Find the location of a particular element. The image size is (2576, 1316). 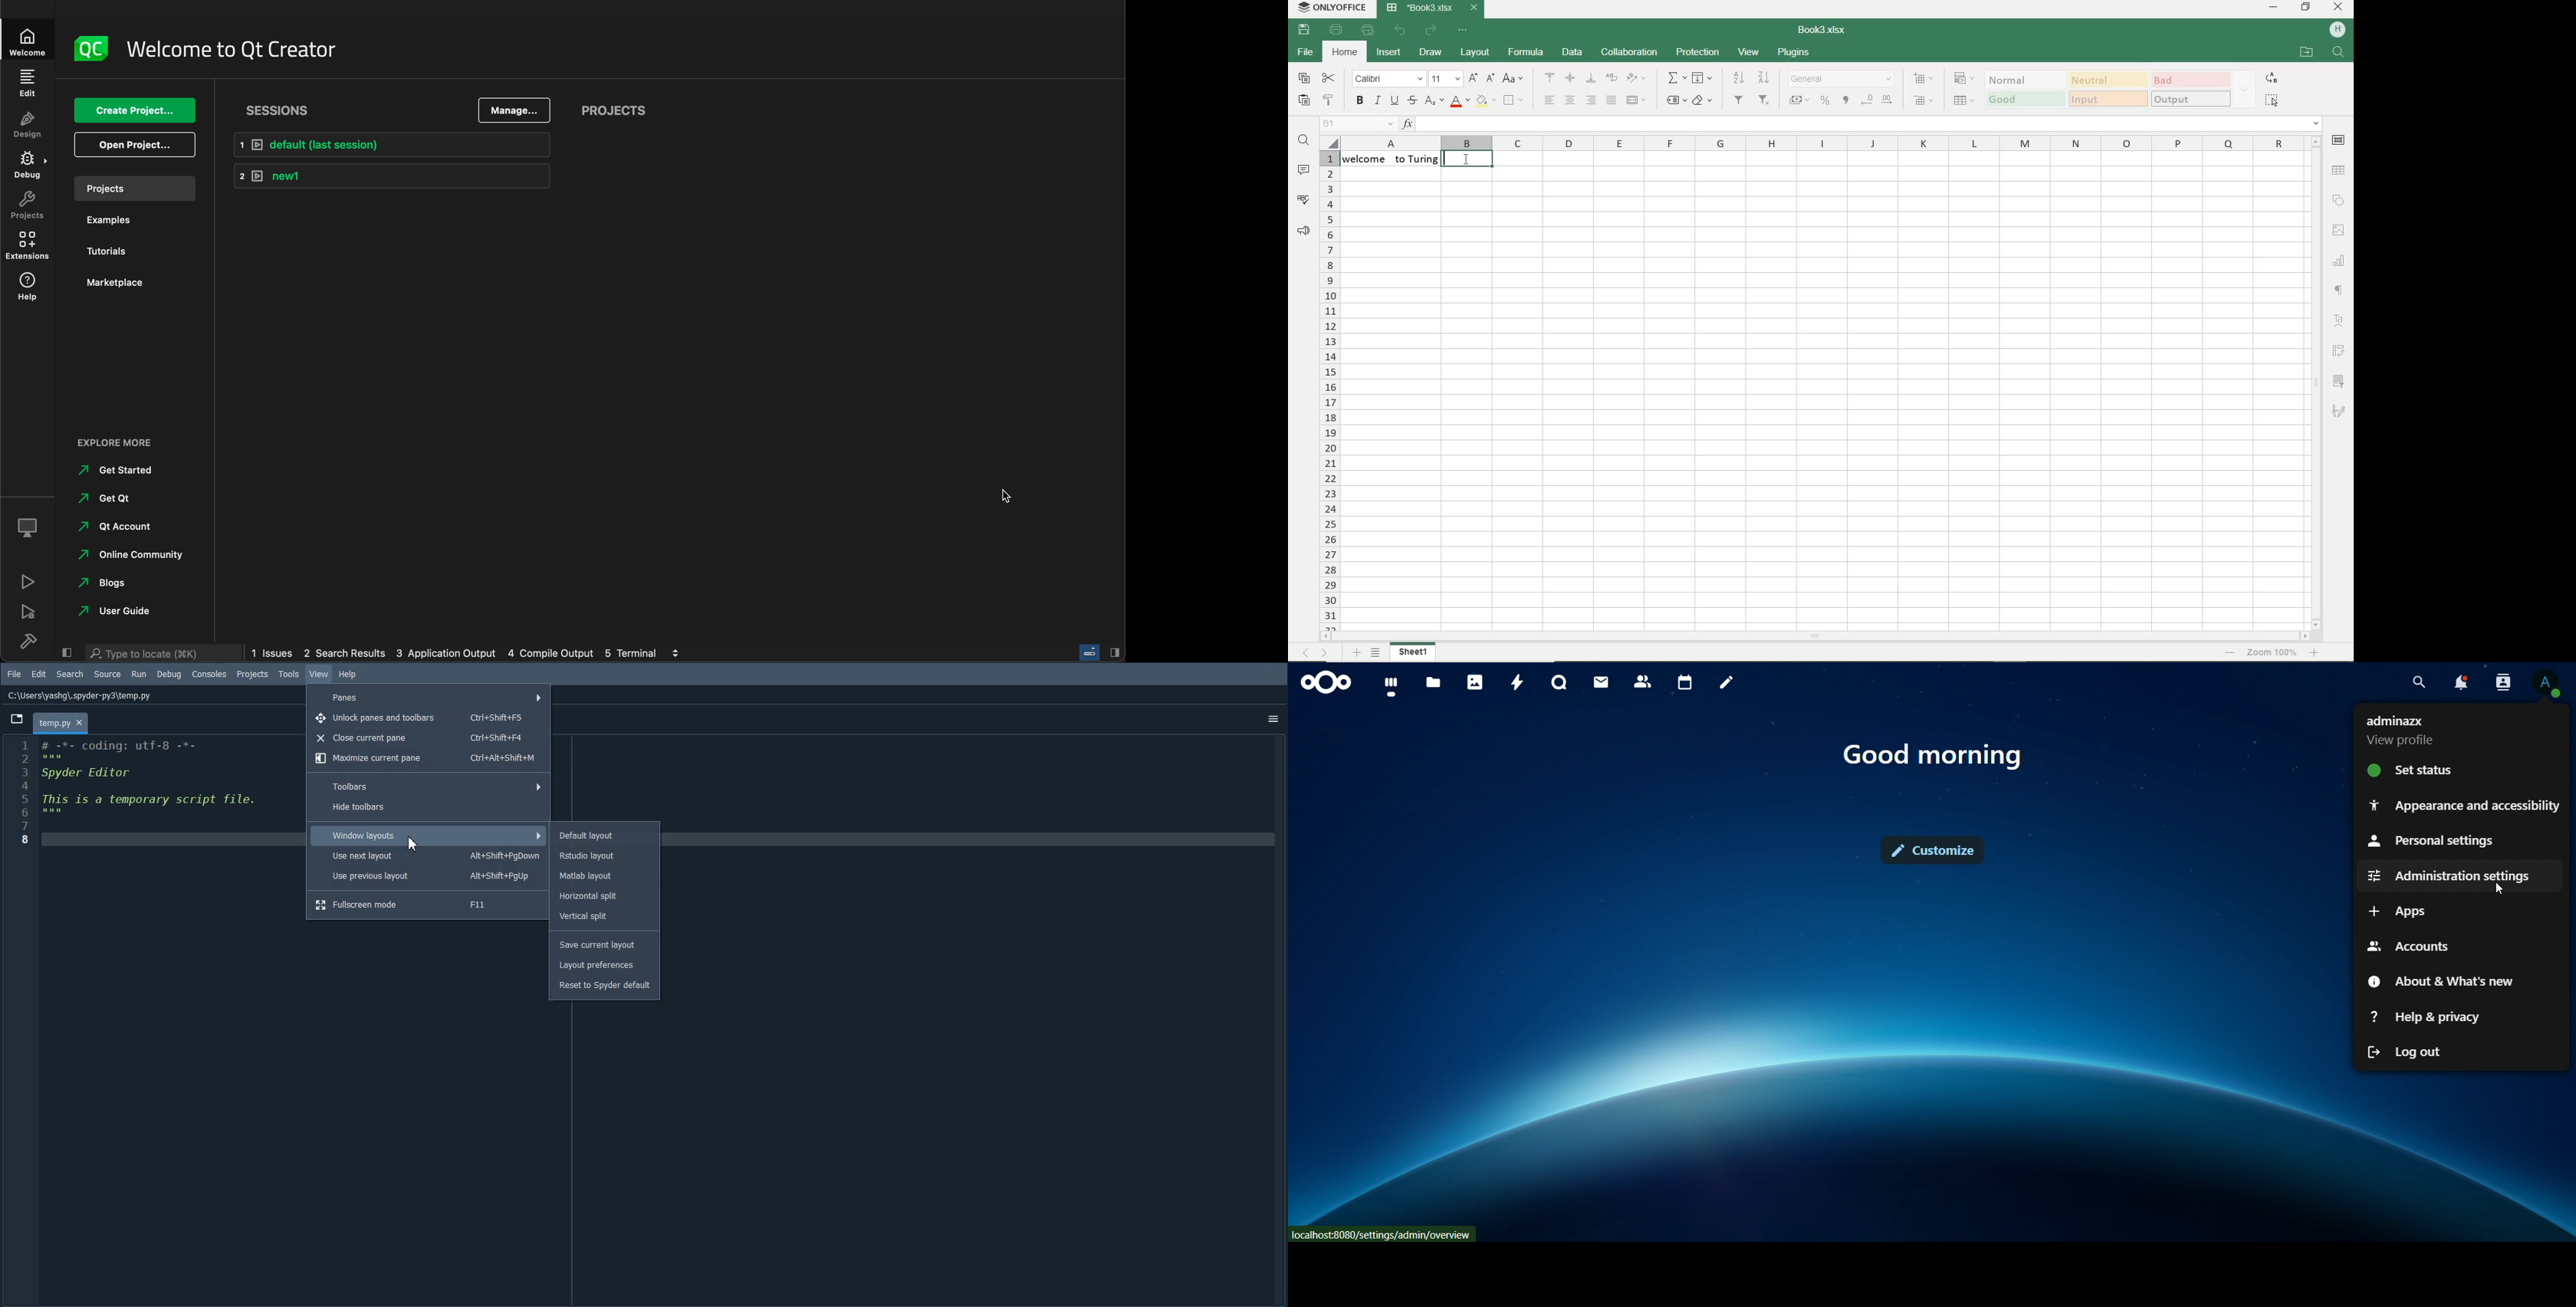

Projects is located at coordinates (253, 674).